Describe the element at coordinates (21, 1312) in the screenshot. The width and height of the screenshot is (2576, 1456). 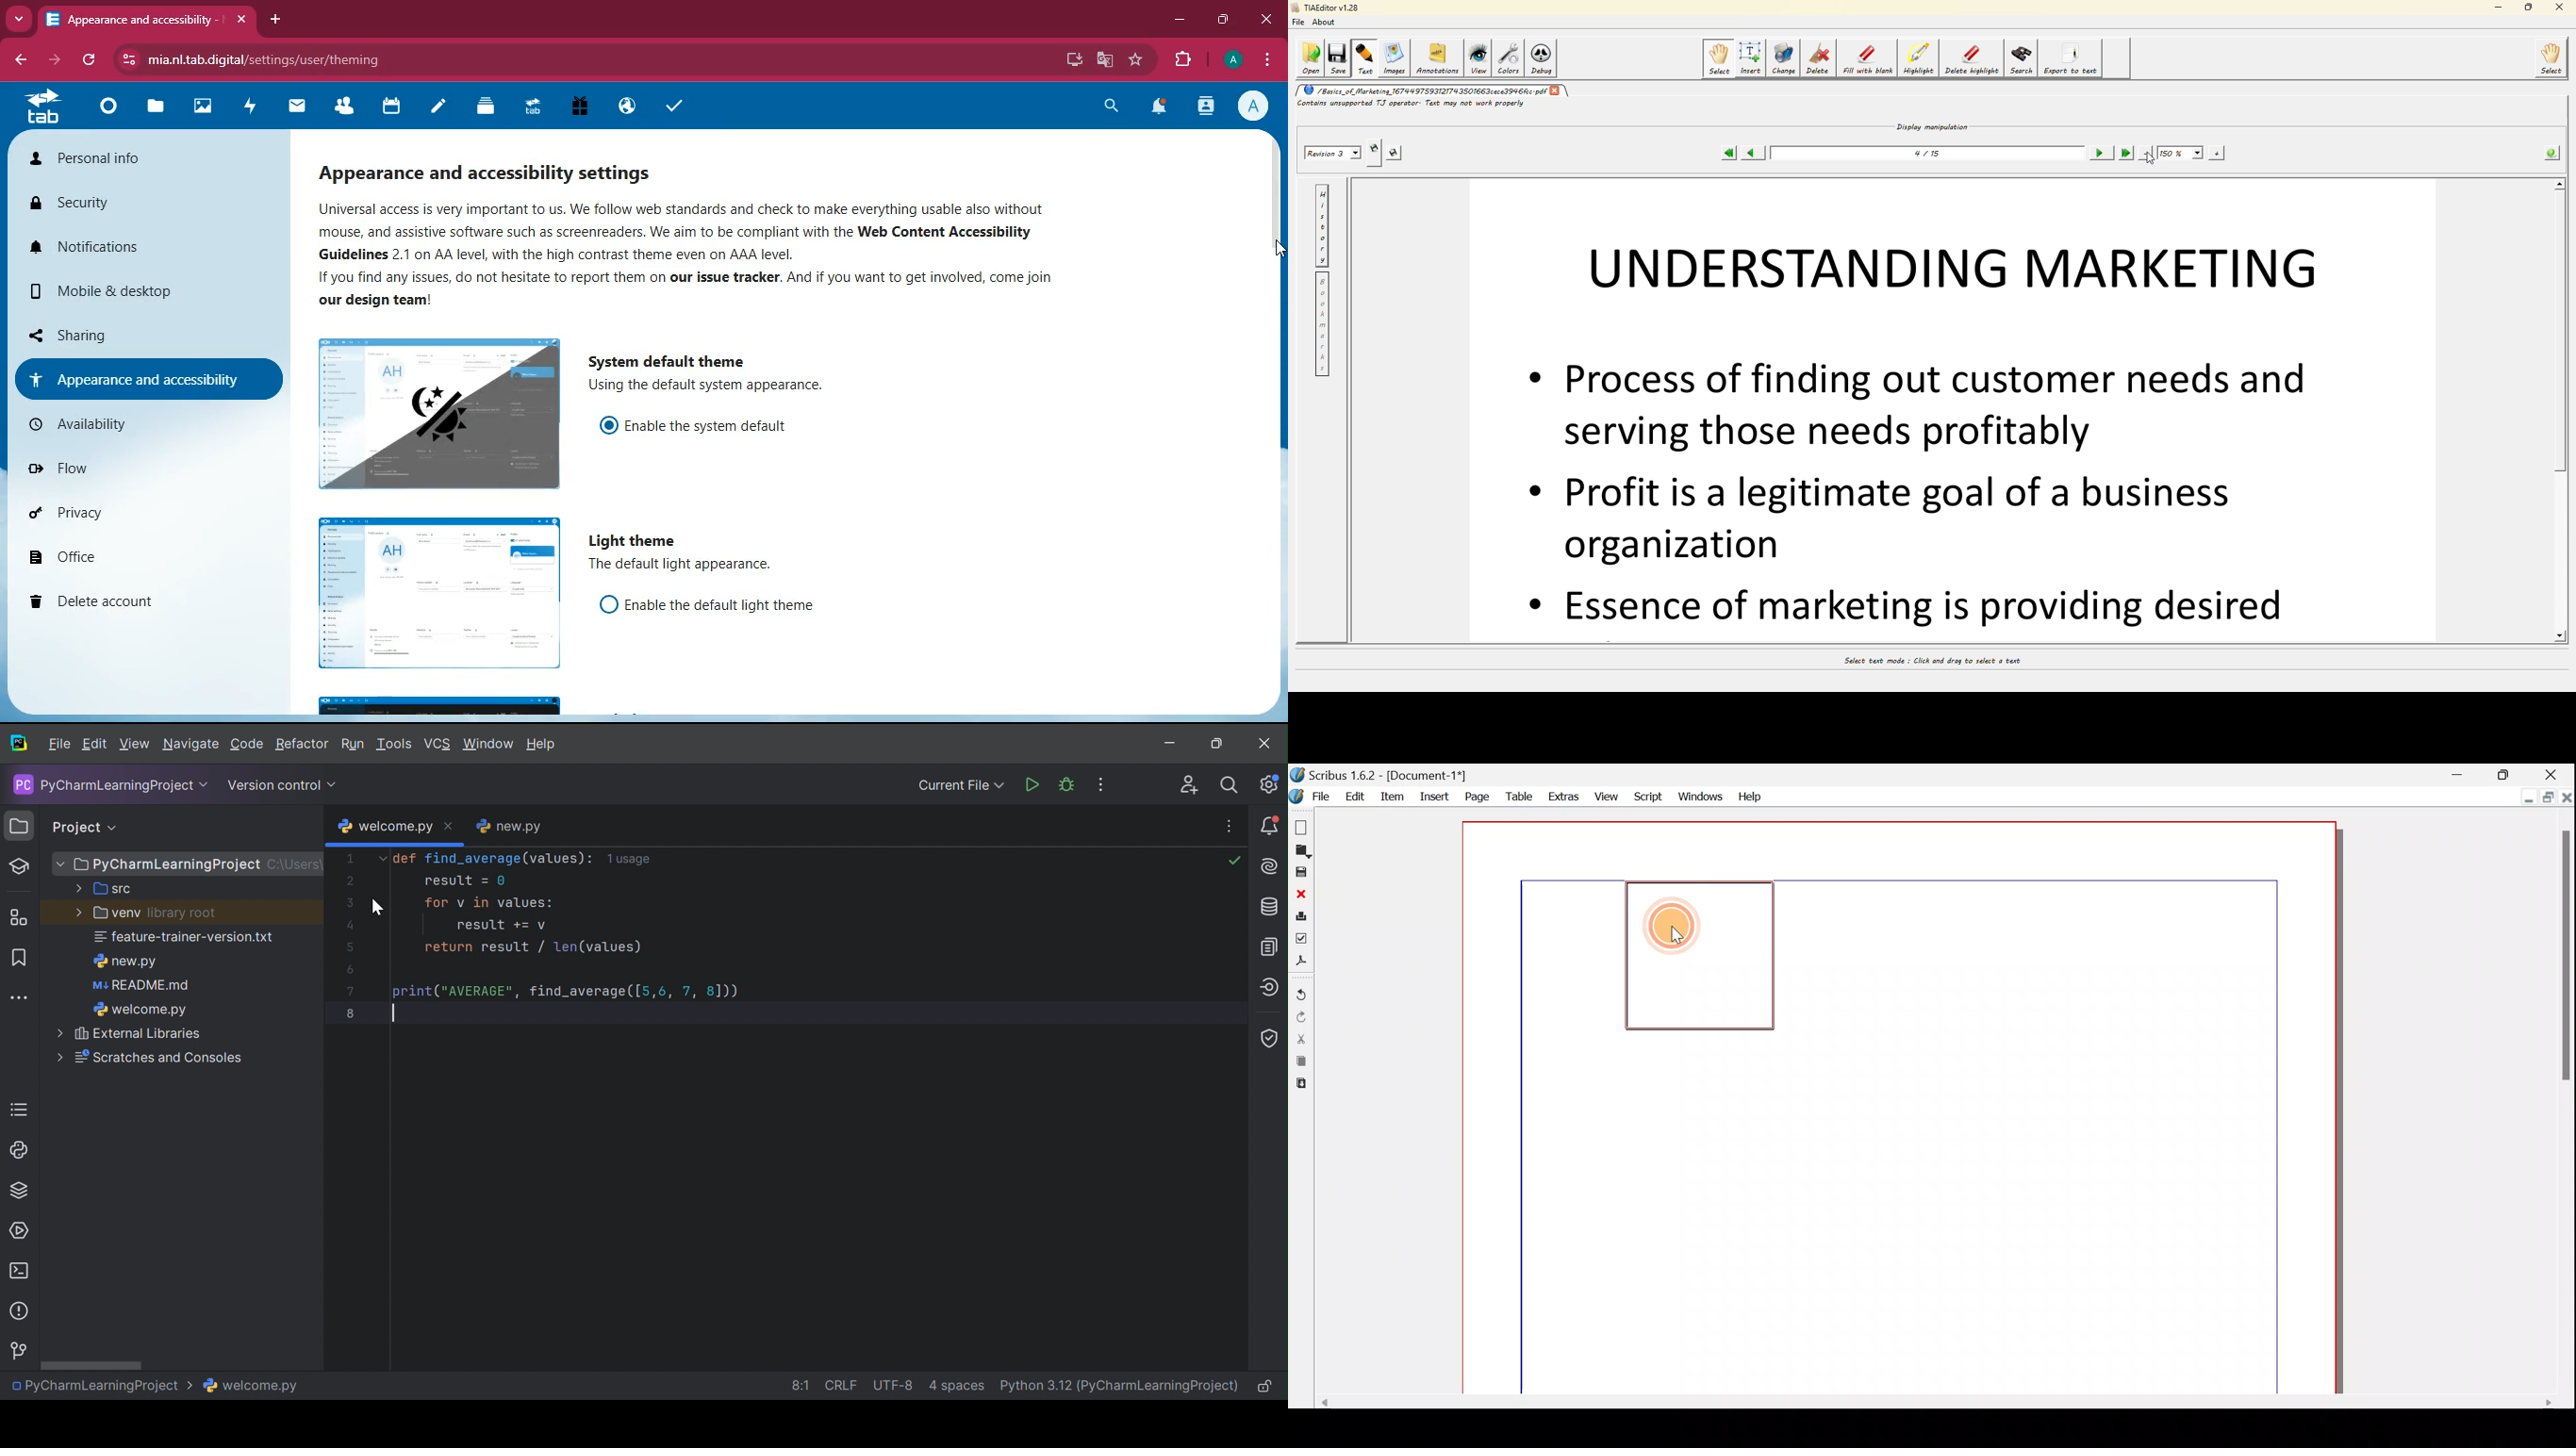
I see `Problems` at that location.